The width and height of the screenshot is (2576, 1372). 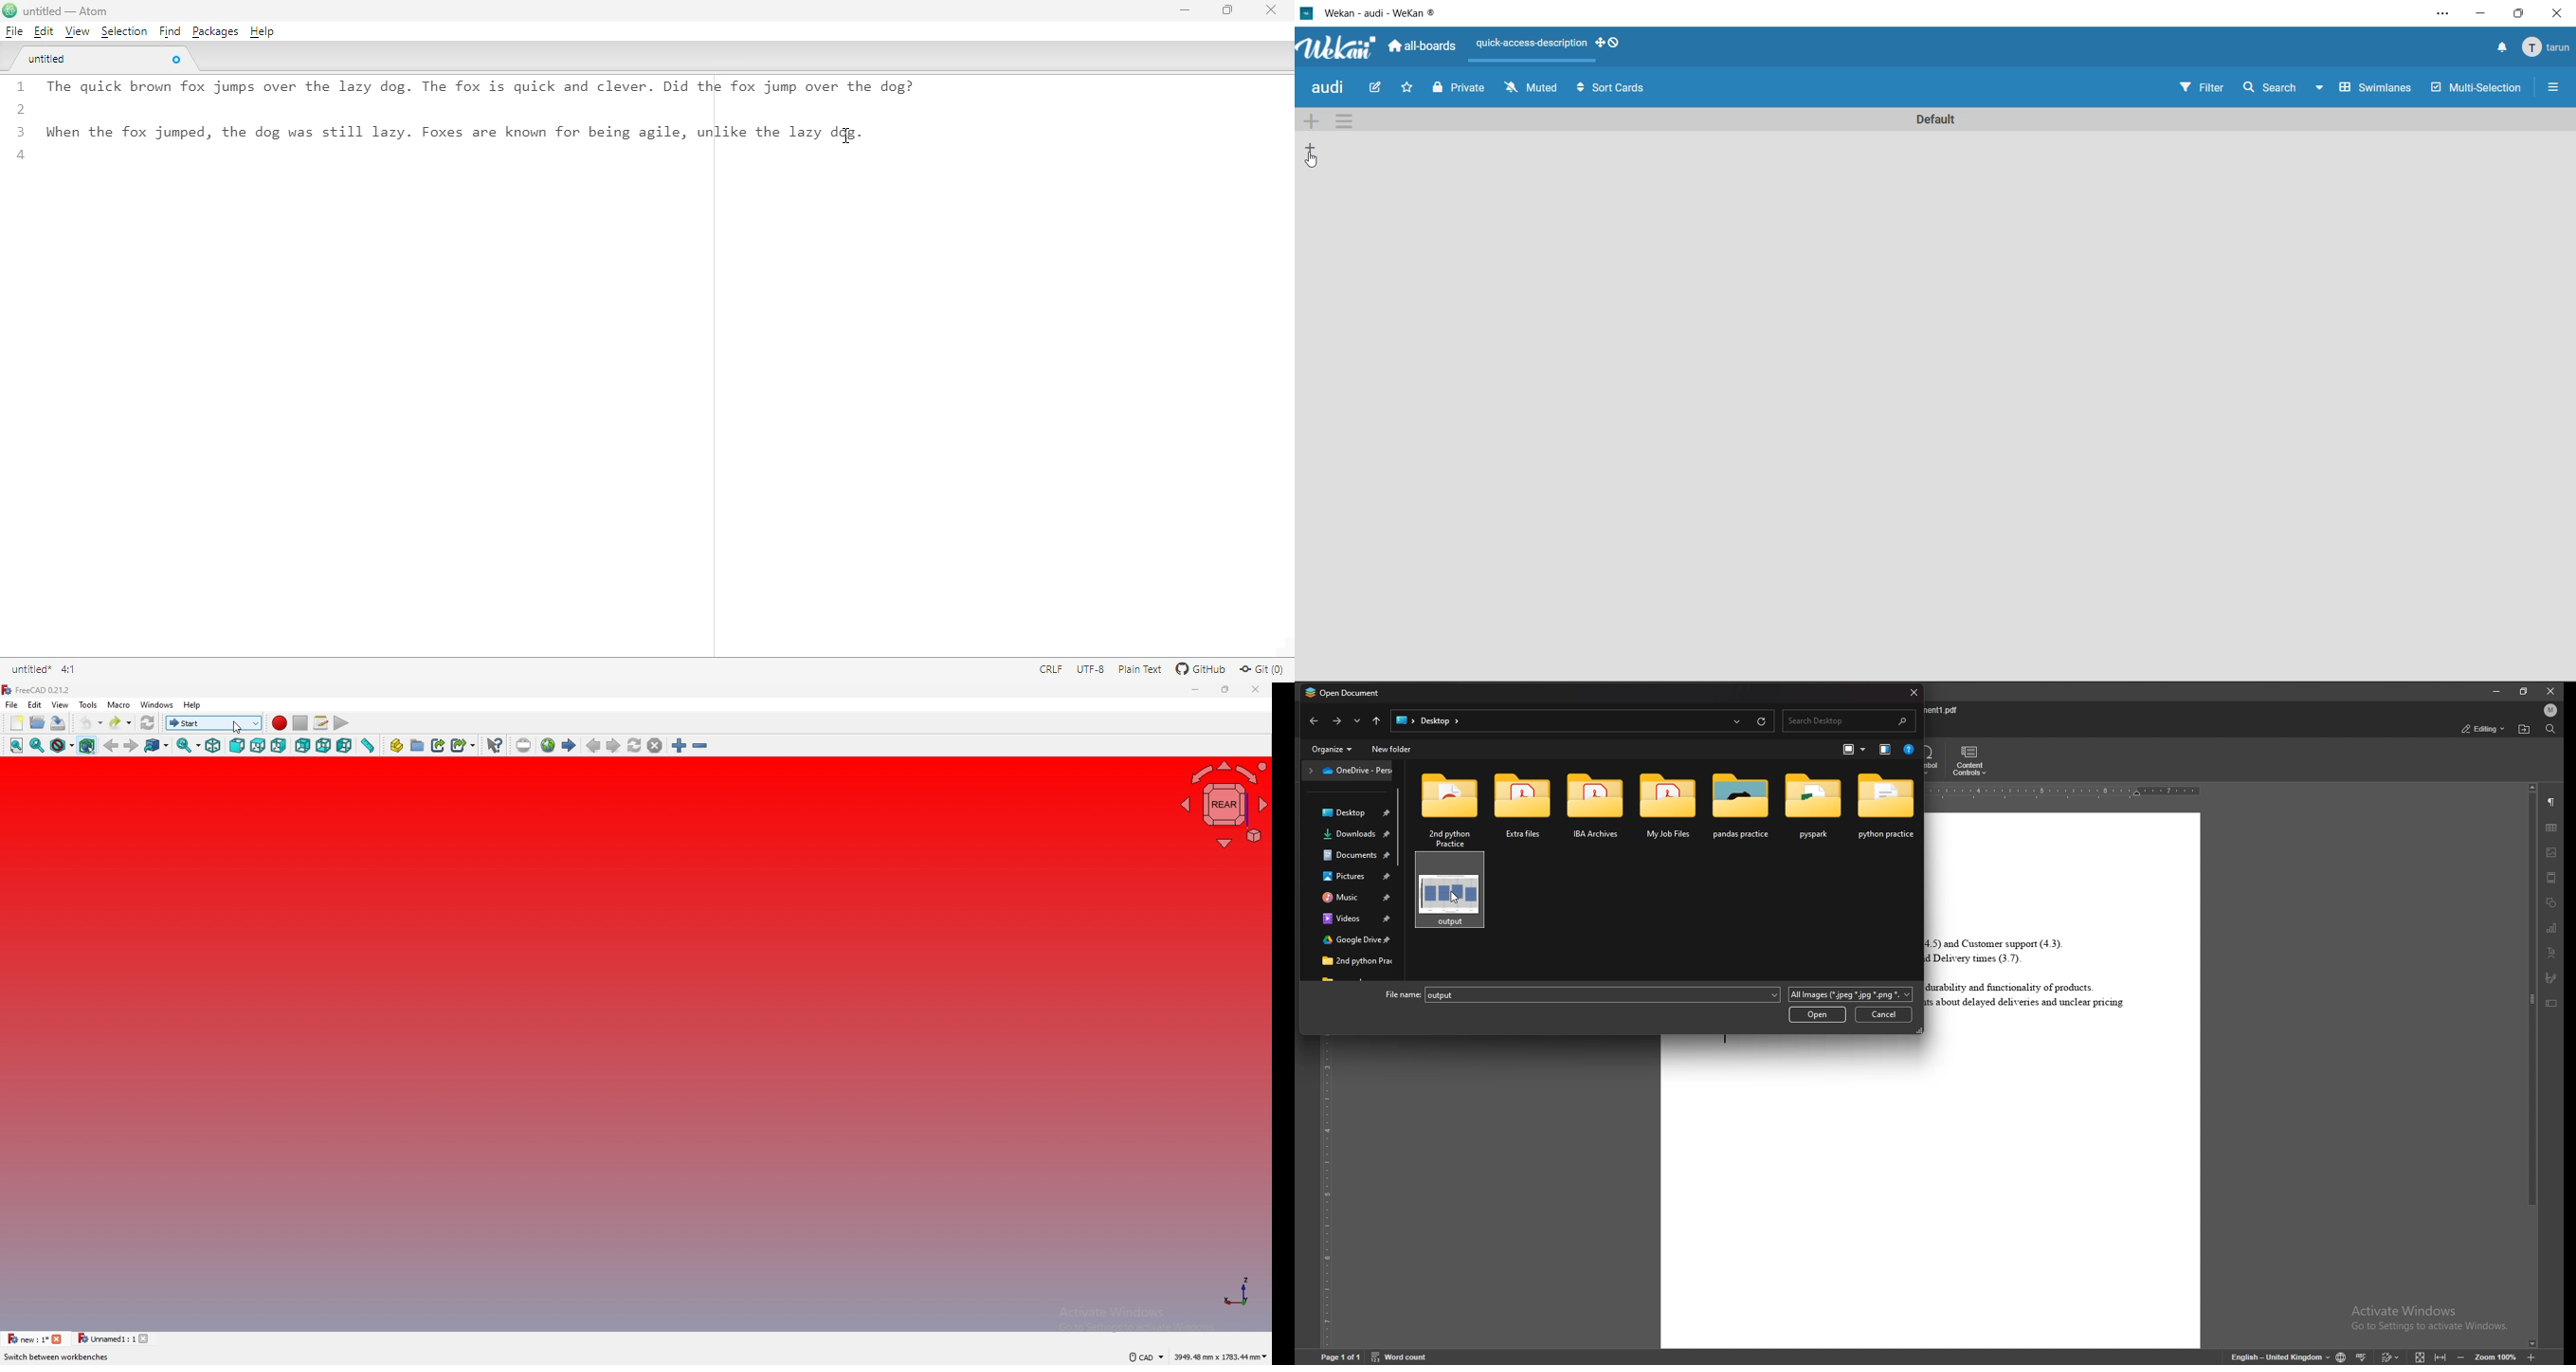 I want to click on options, so click(x=1356, y=721).